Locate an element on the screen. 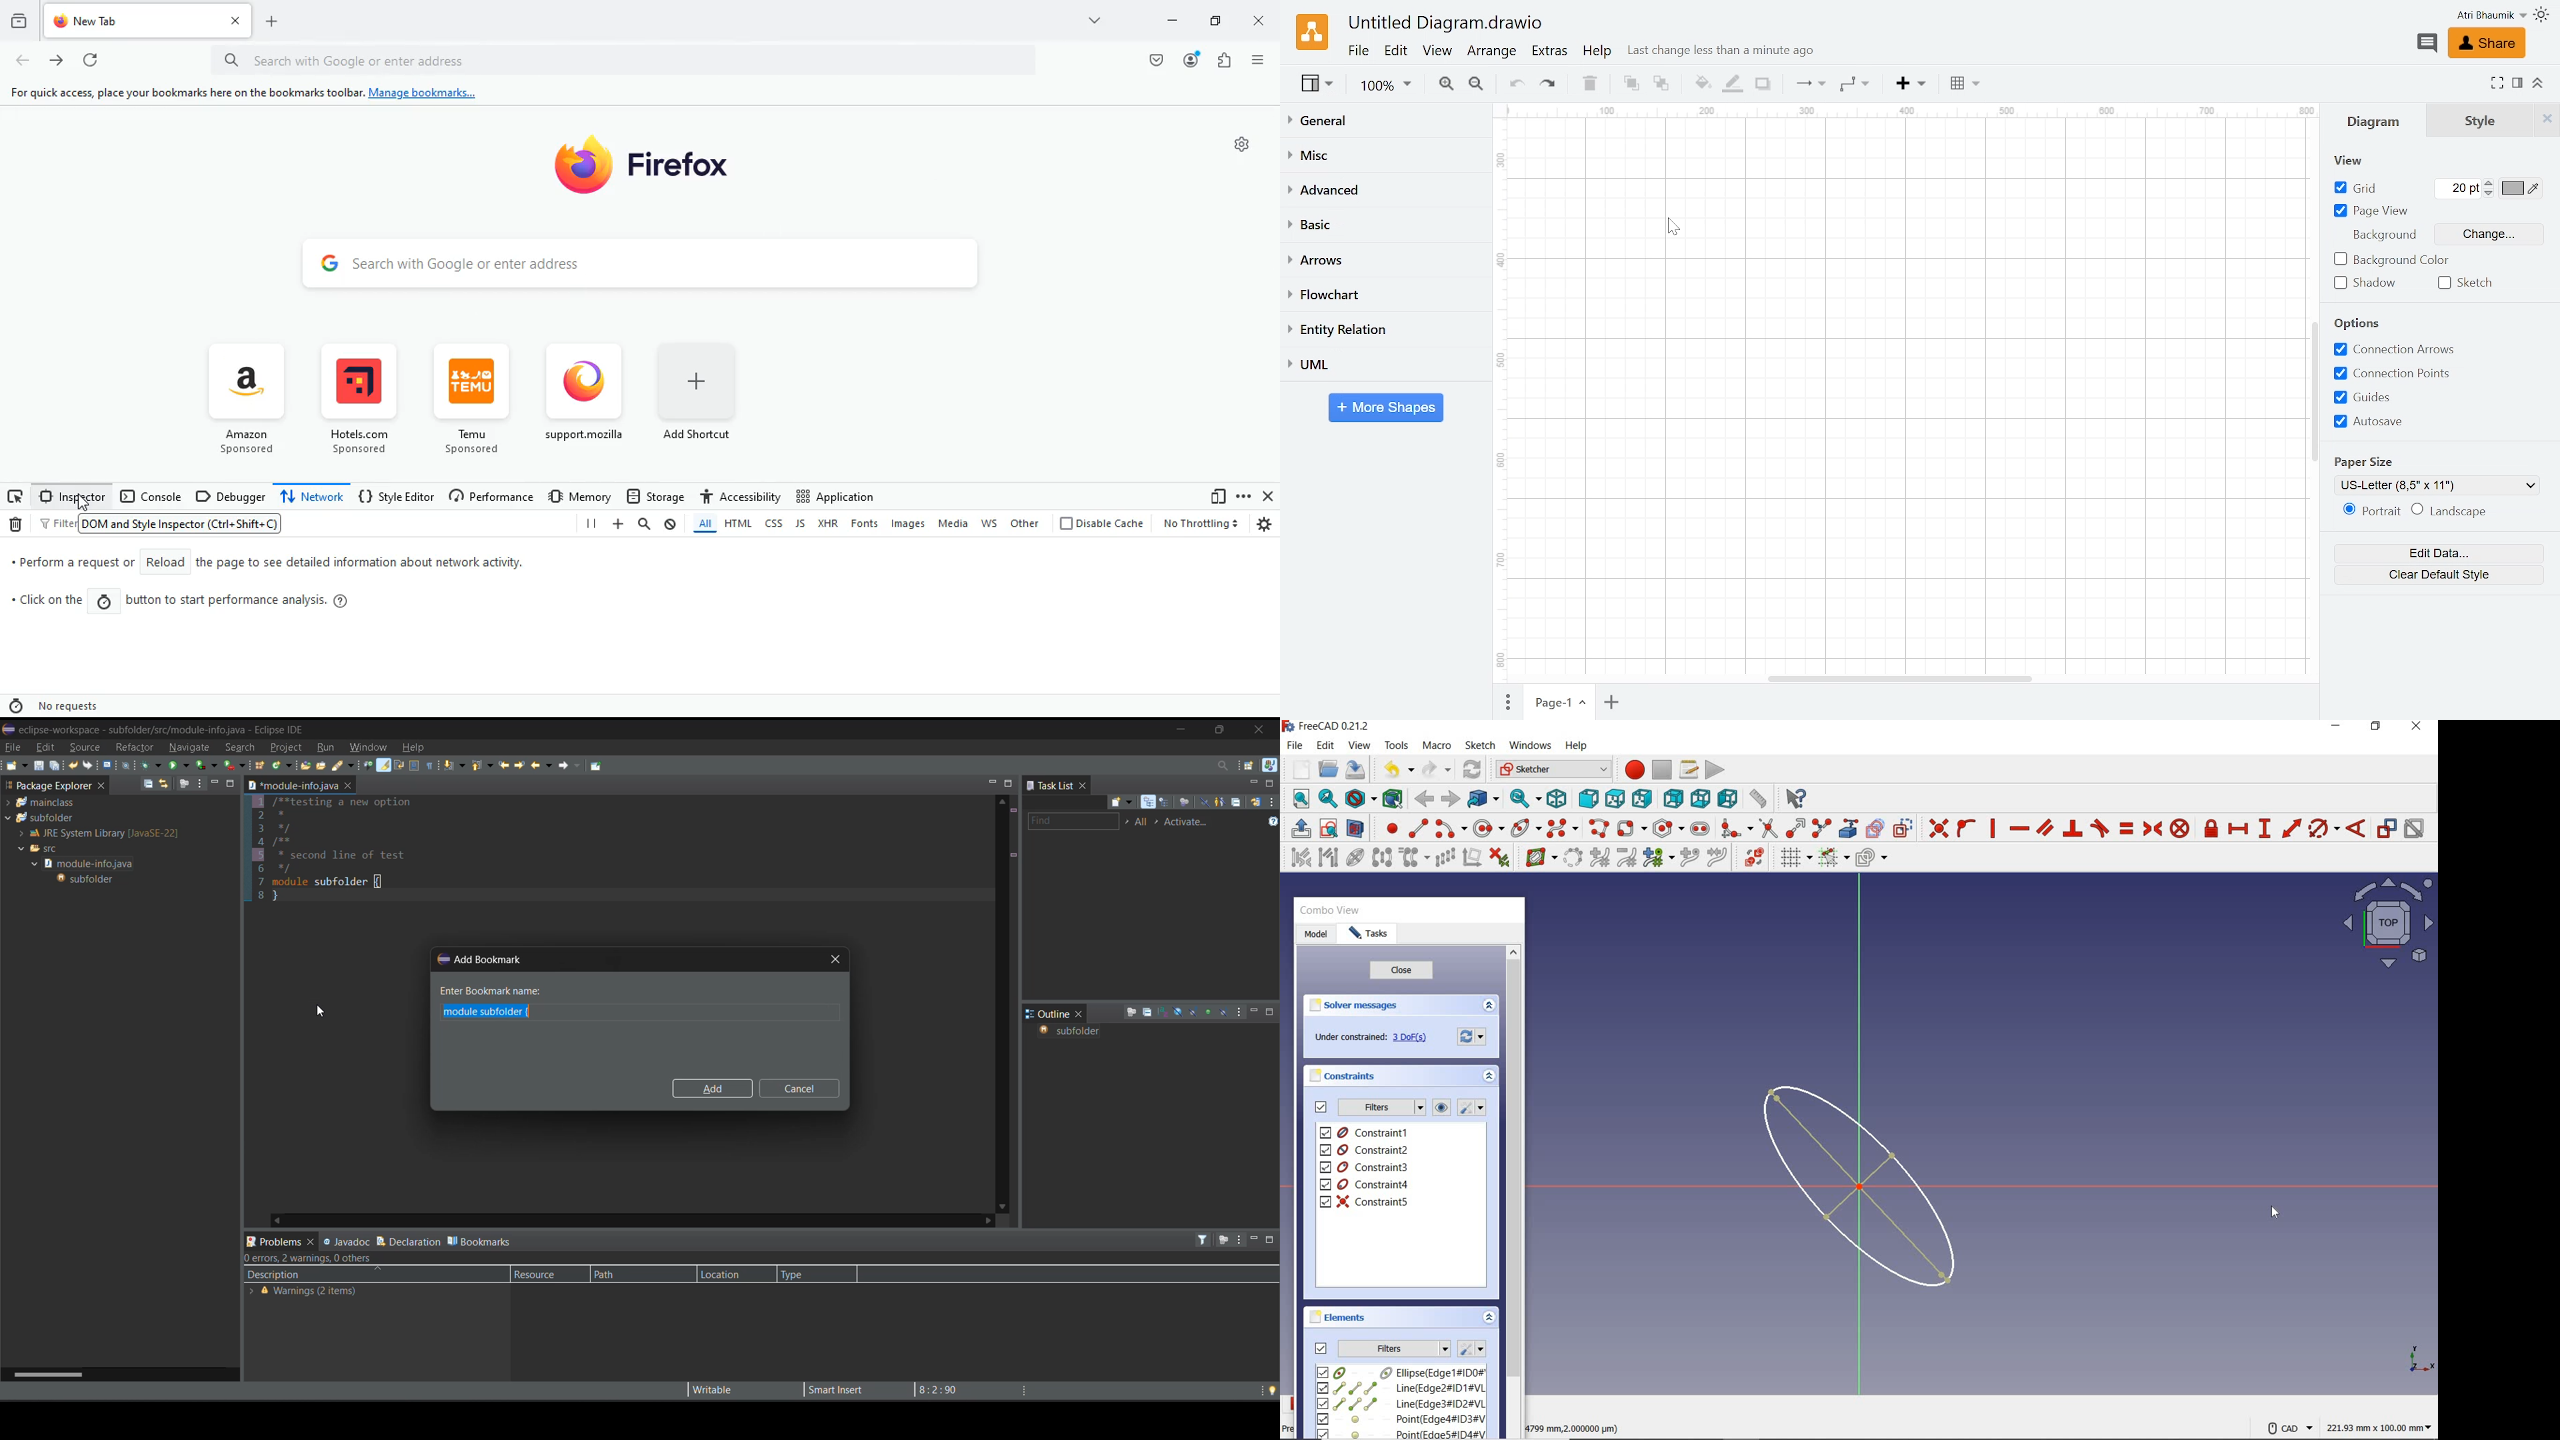 The image size is (2576, 1456). Insert is located at coordinates (1911, 85).